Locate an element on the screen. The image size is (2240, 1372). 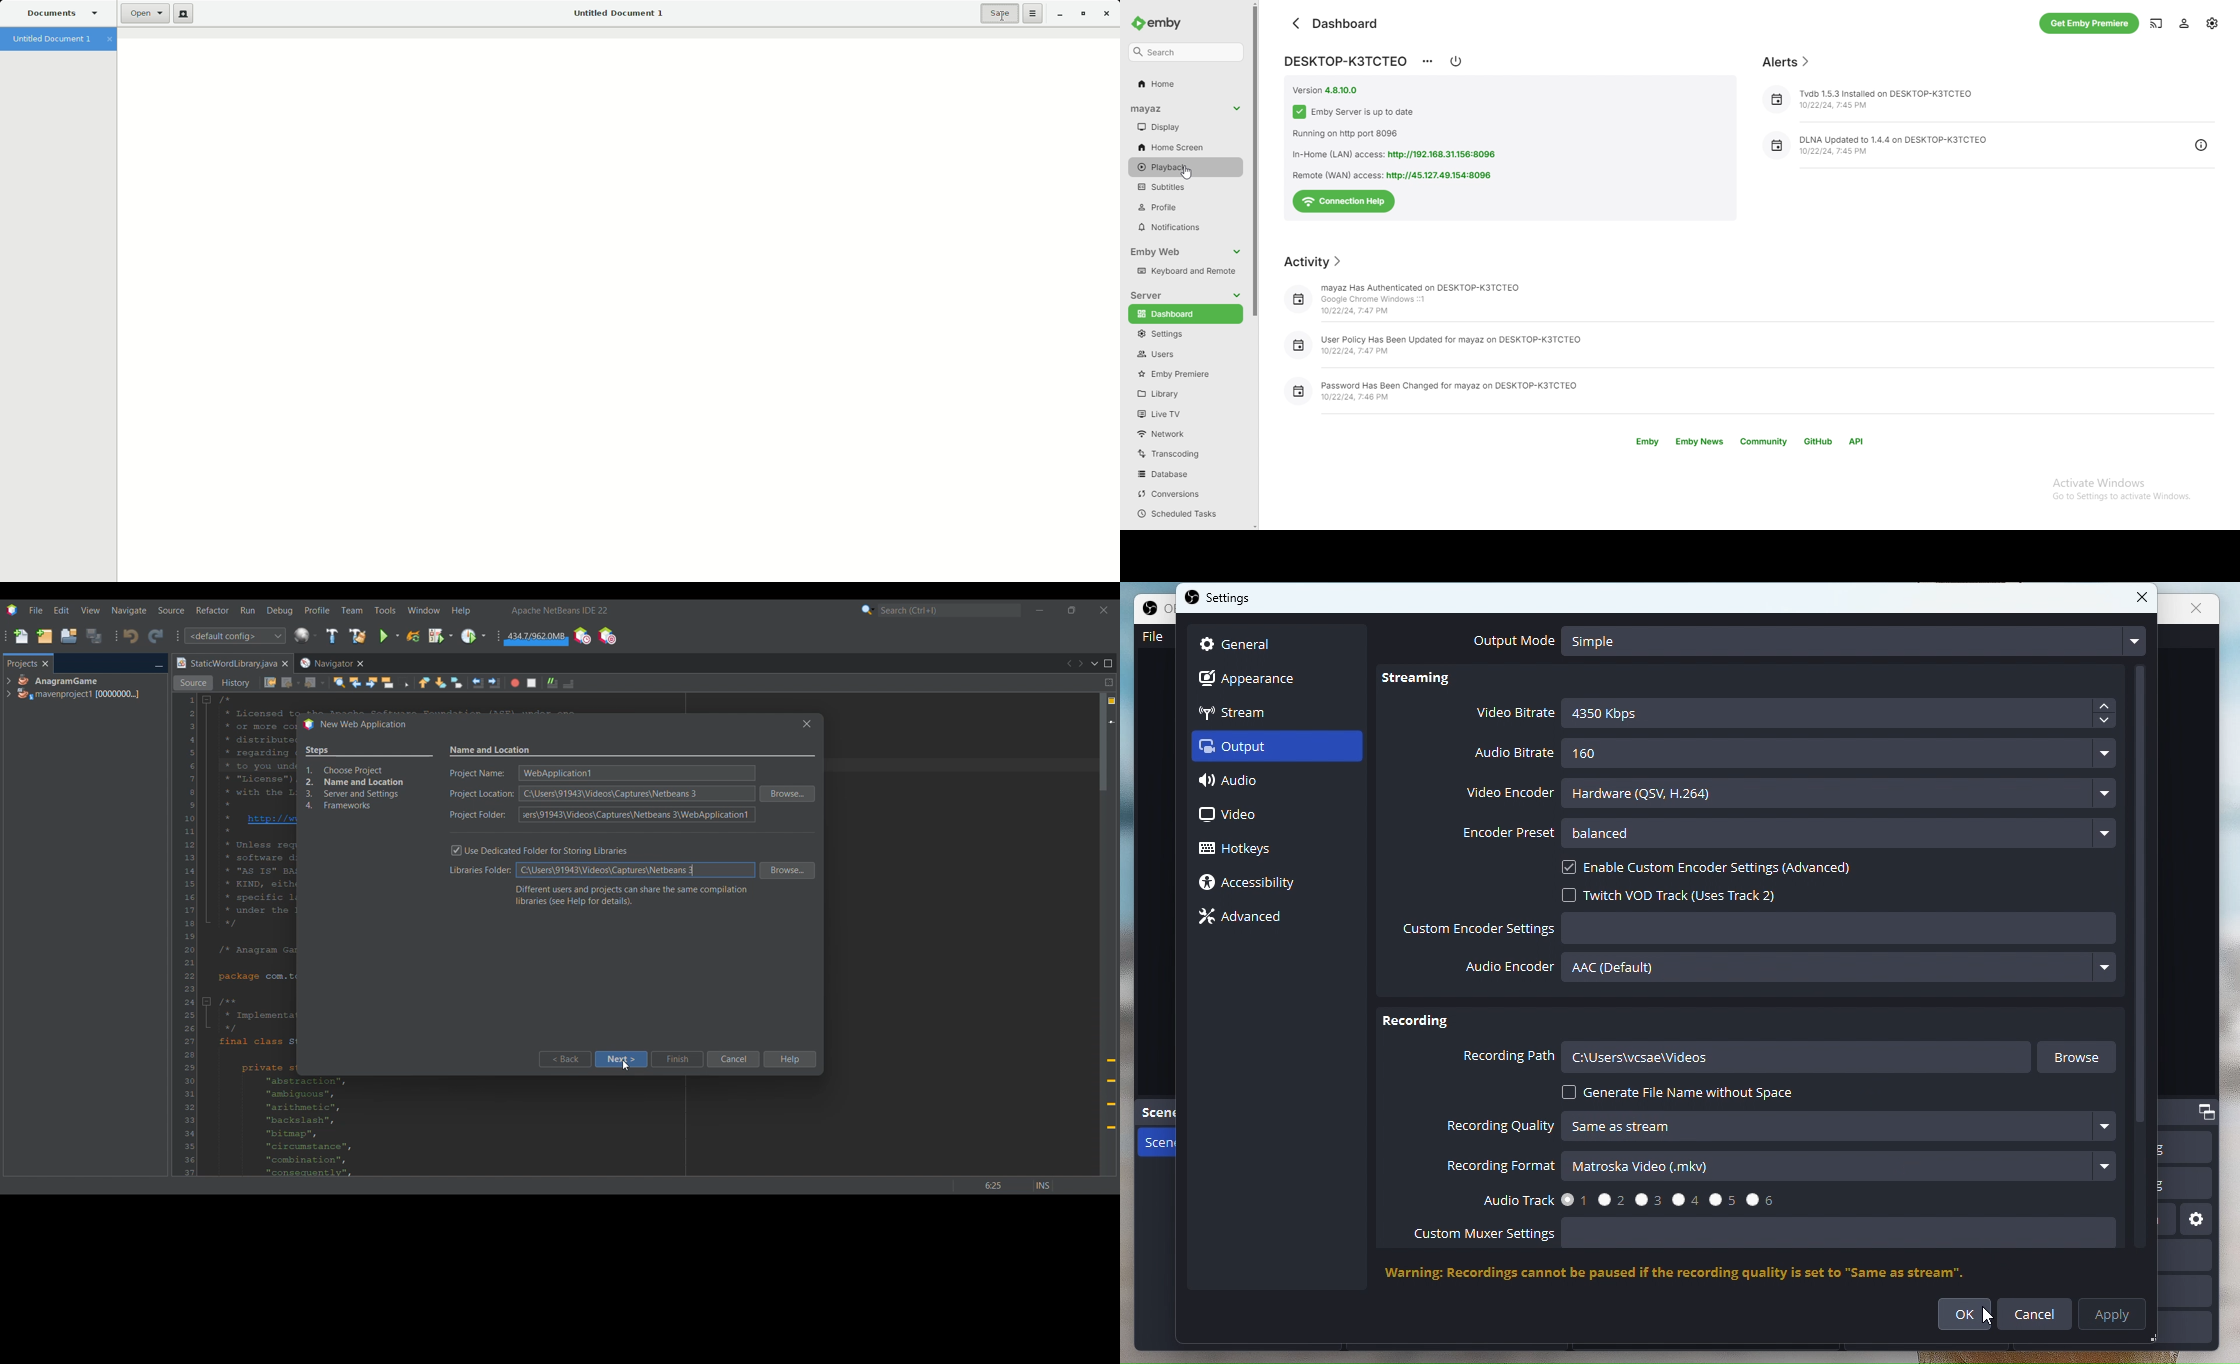
Cancel is located at coordinates (2037, 1314).